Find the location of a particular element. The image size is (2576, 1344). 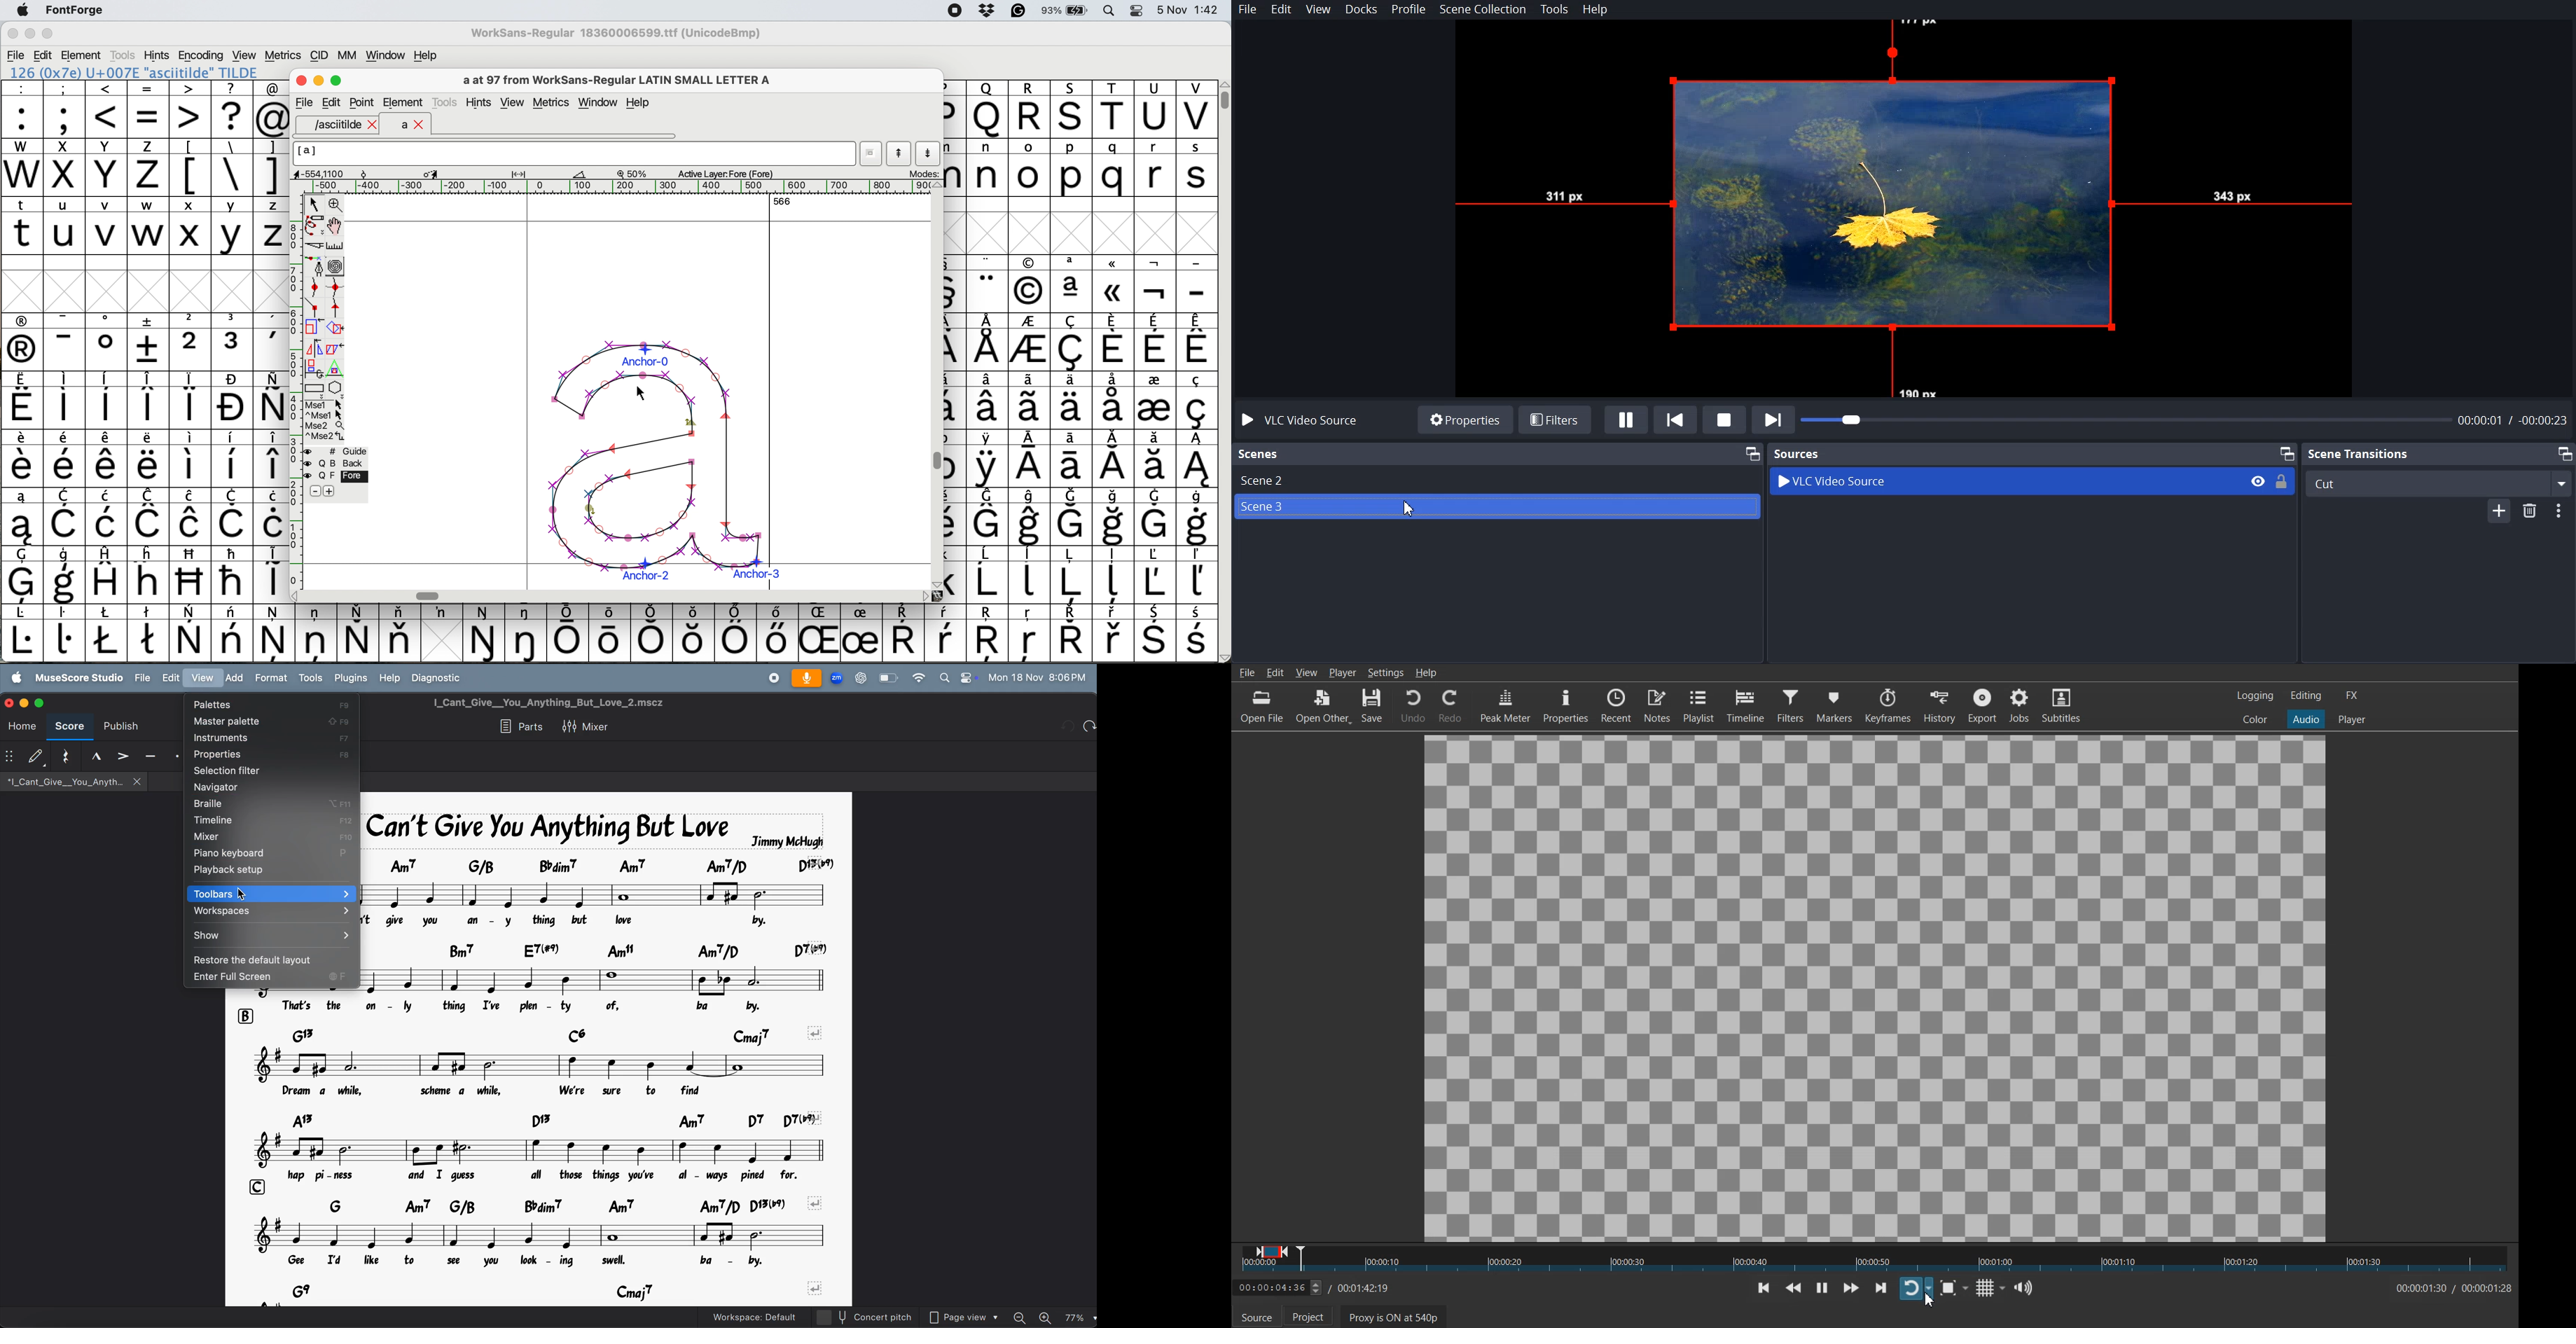

cut splines in two is located at coordinates (315, 247).